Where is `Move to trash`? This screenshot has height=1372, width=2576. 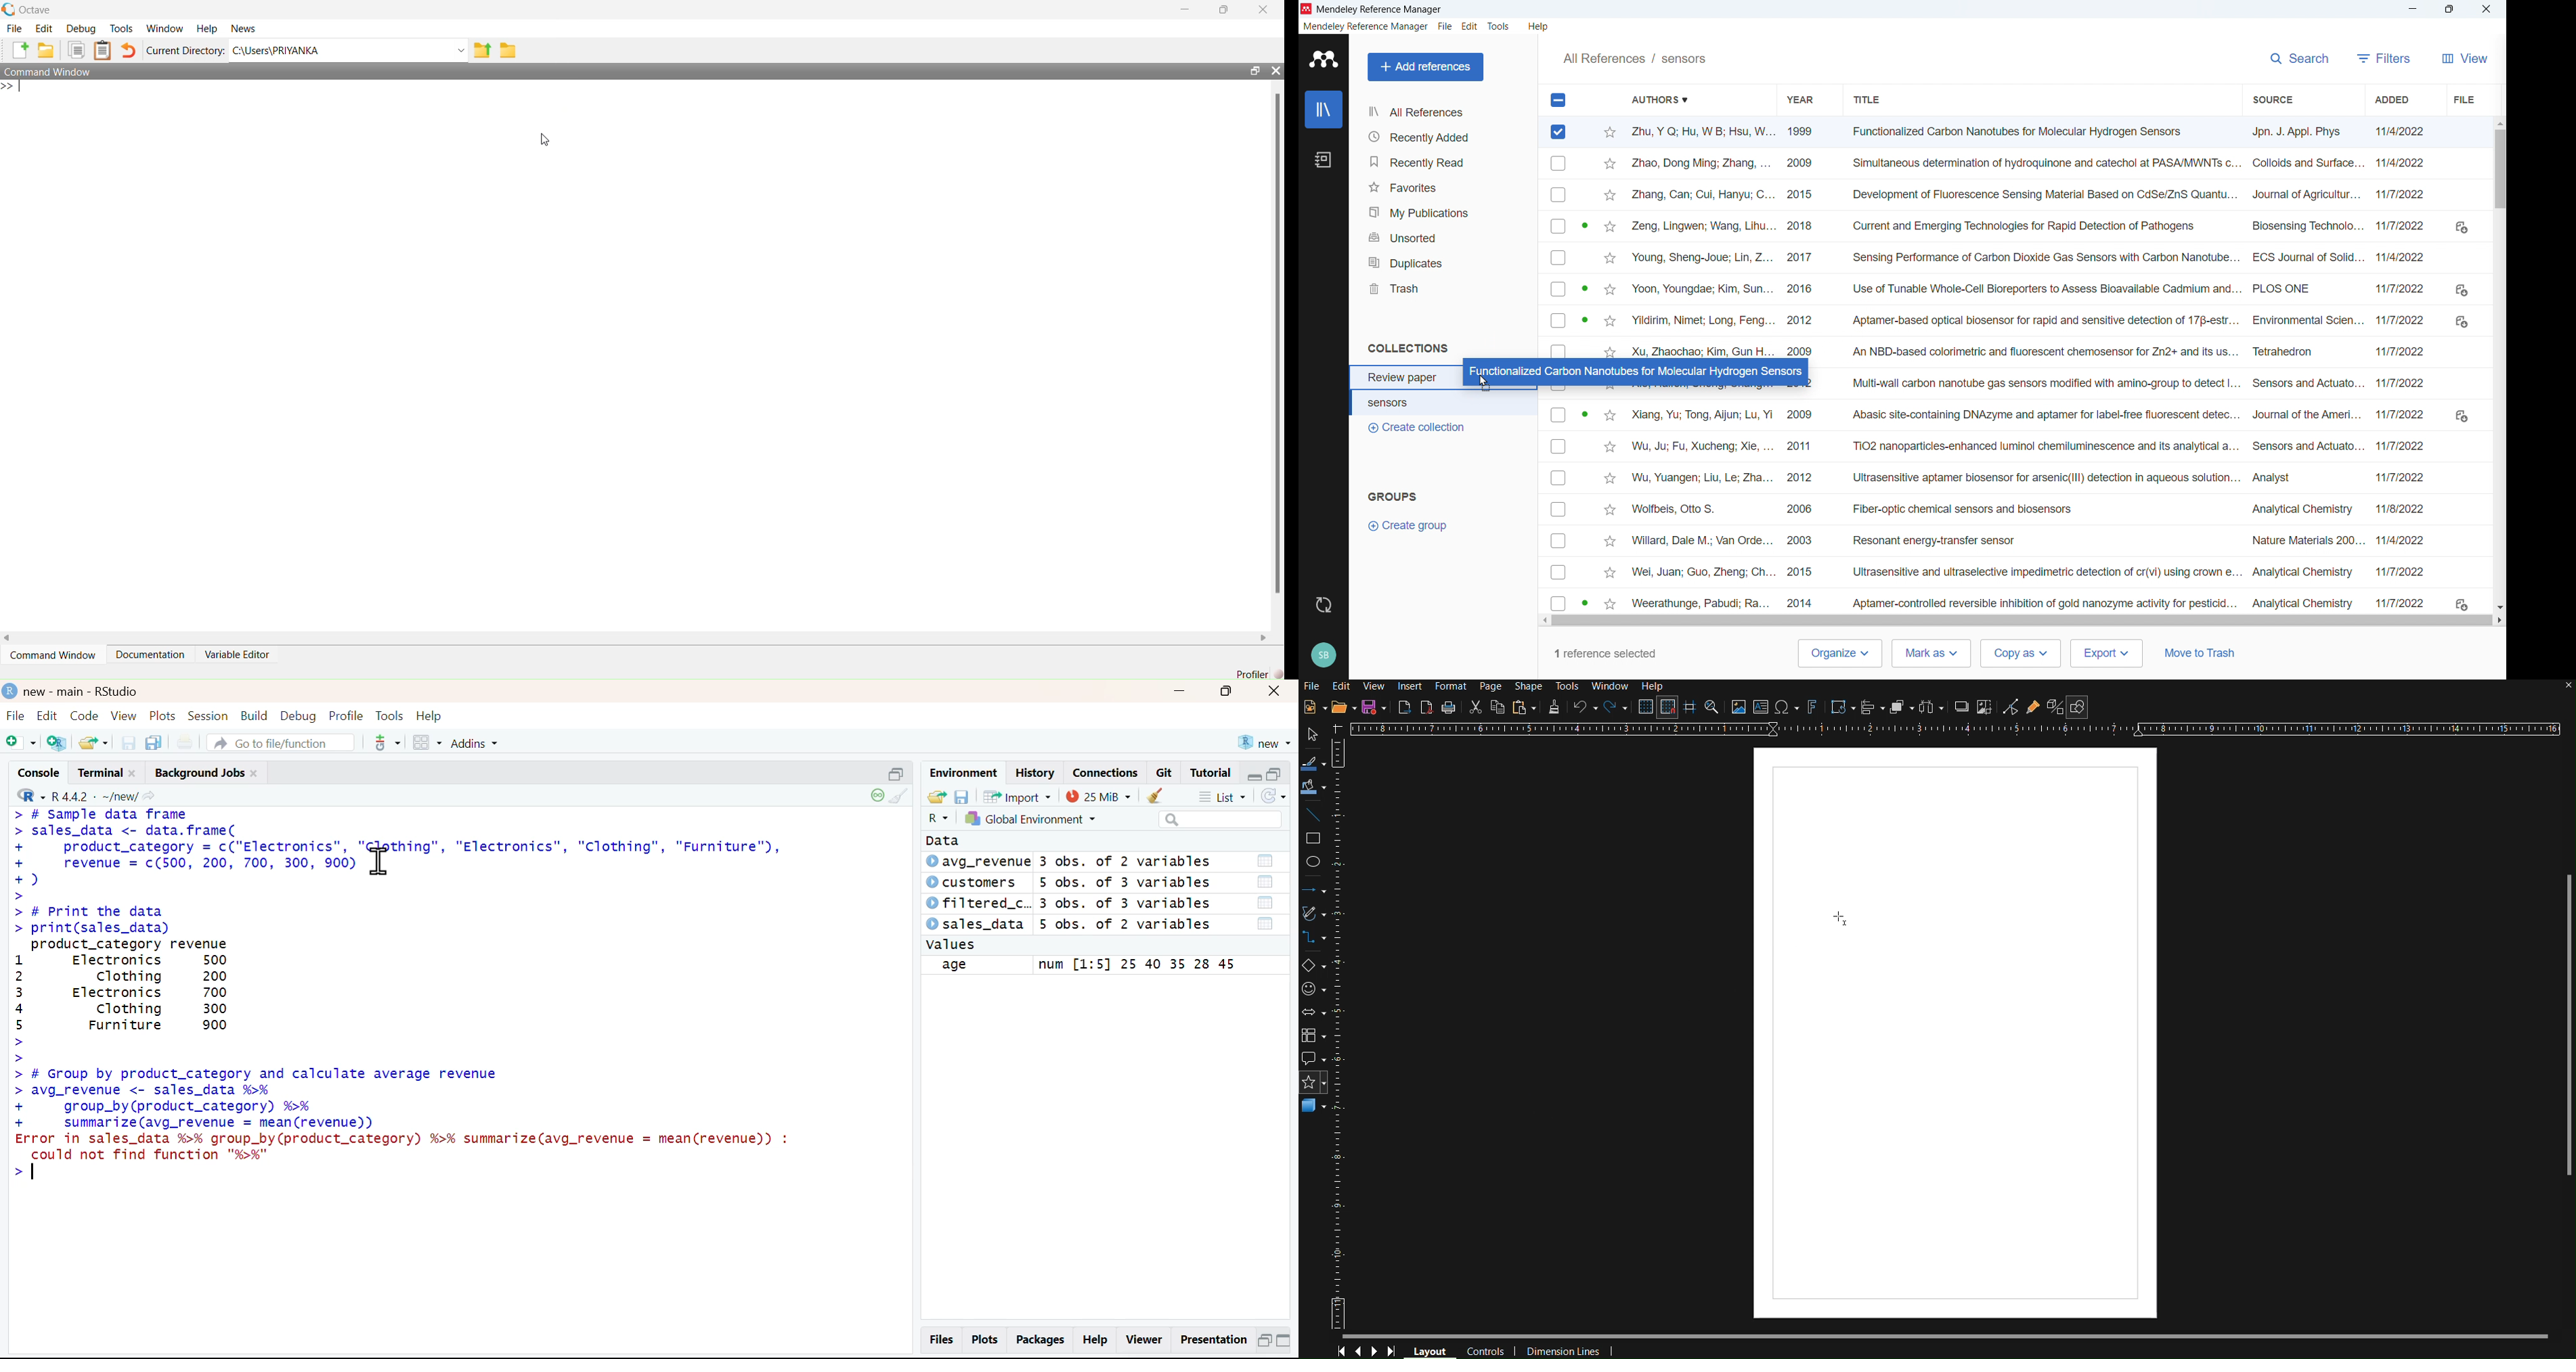
Move to trash is located at coordinates (2200, 652).